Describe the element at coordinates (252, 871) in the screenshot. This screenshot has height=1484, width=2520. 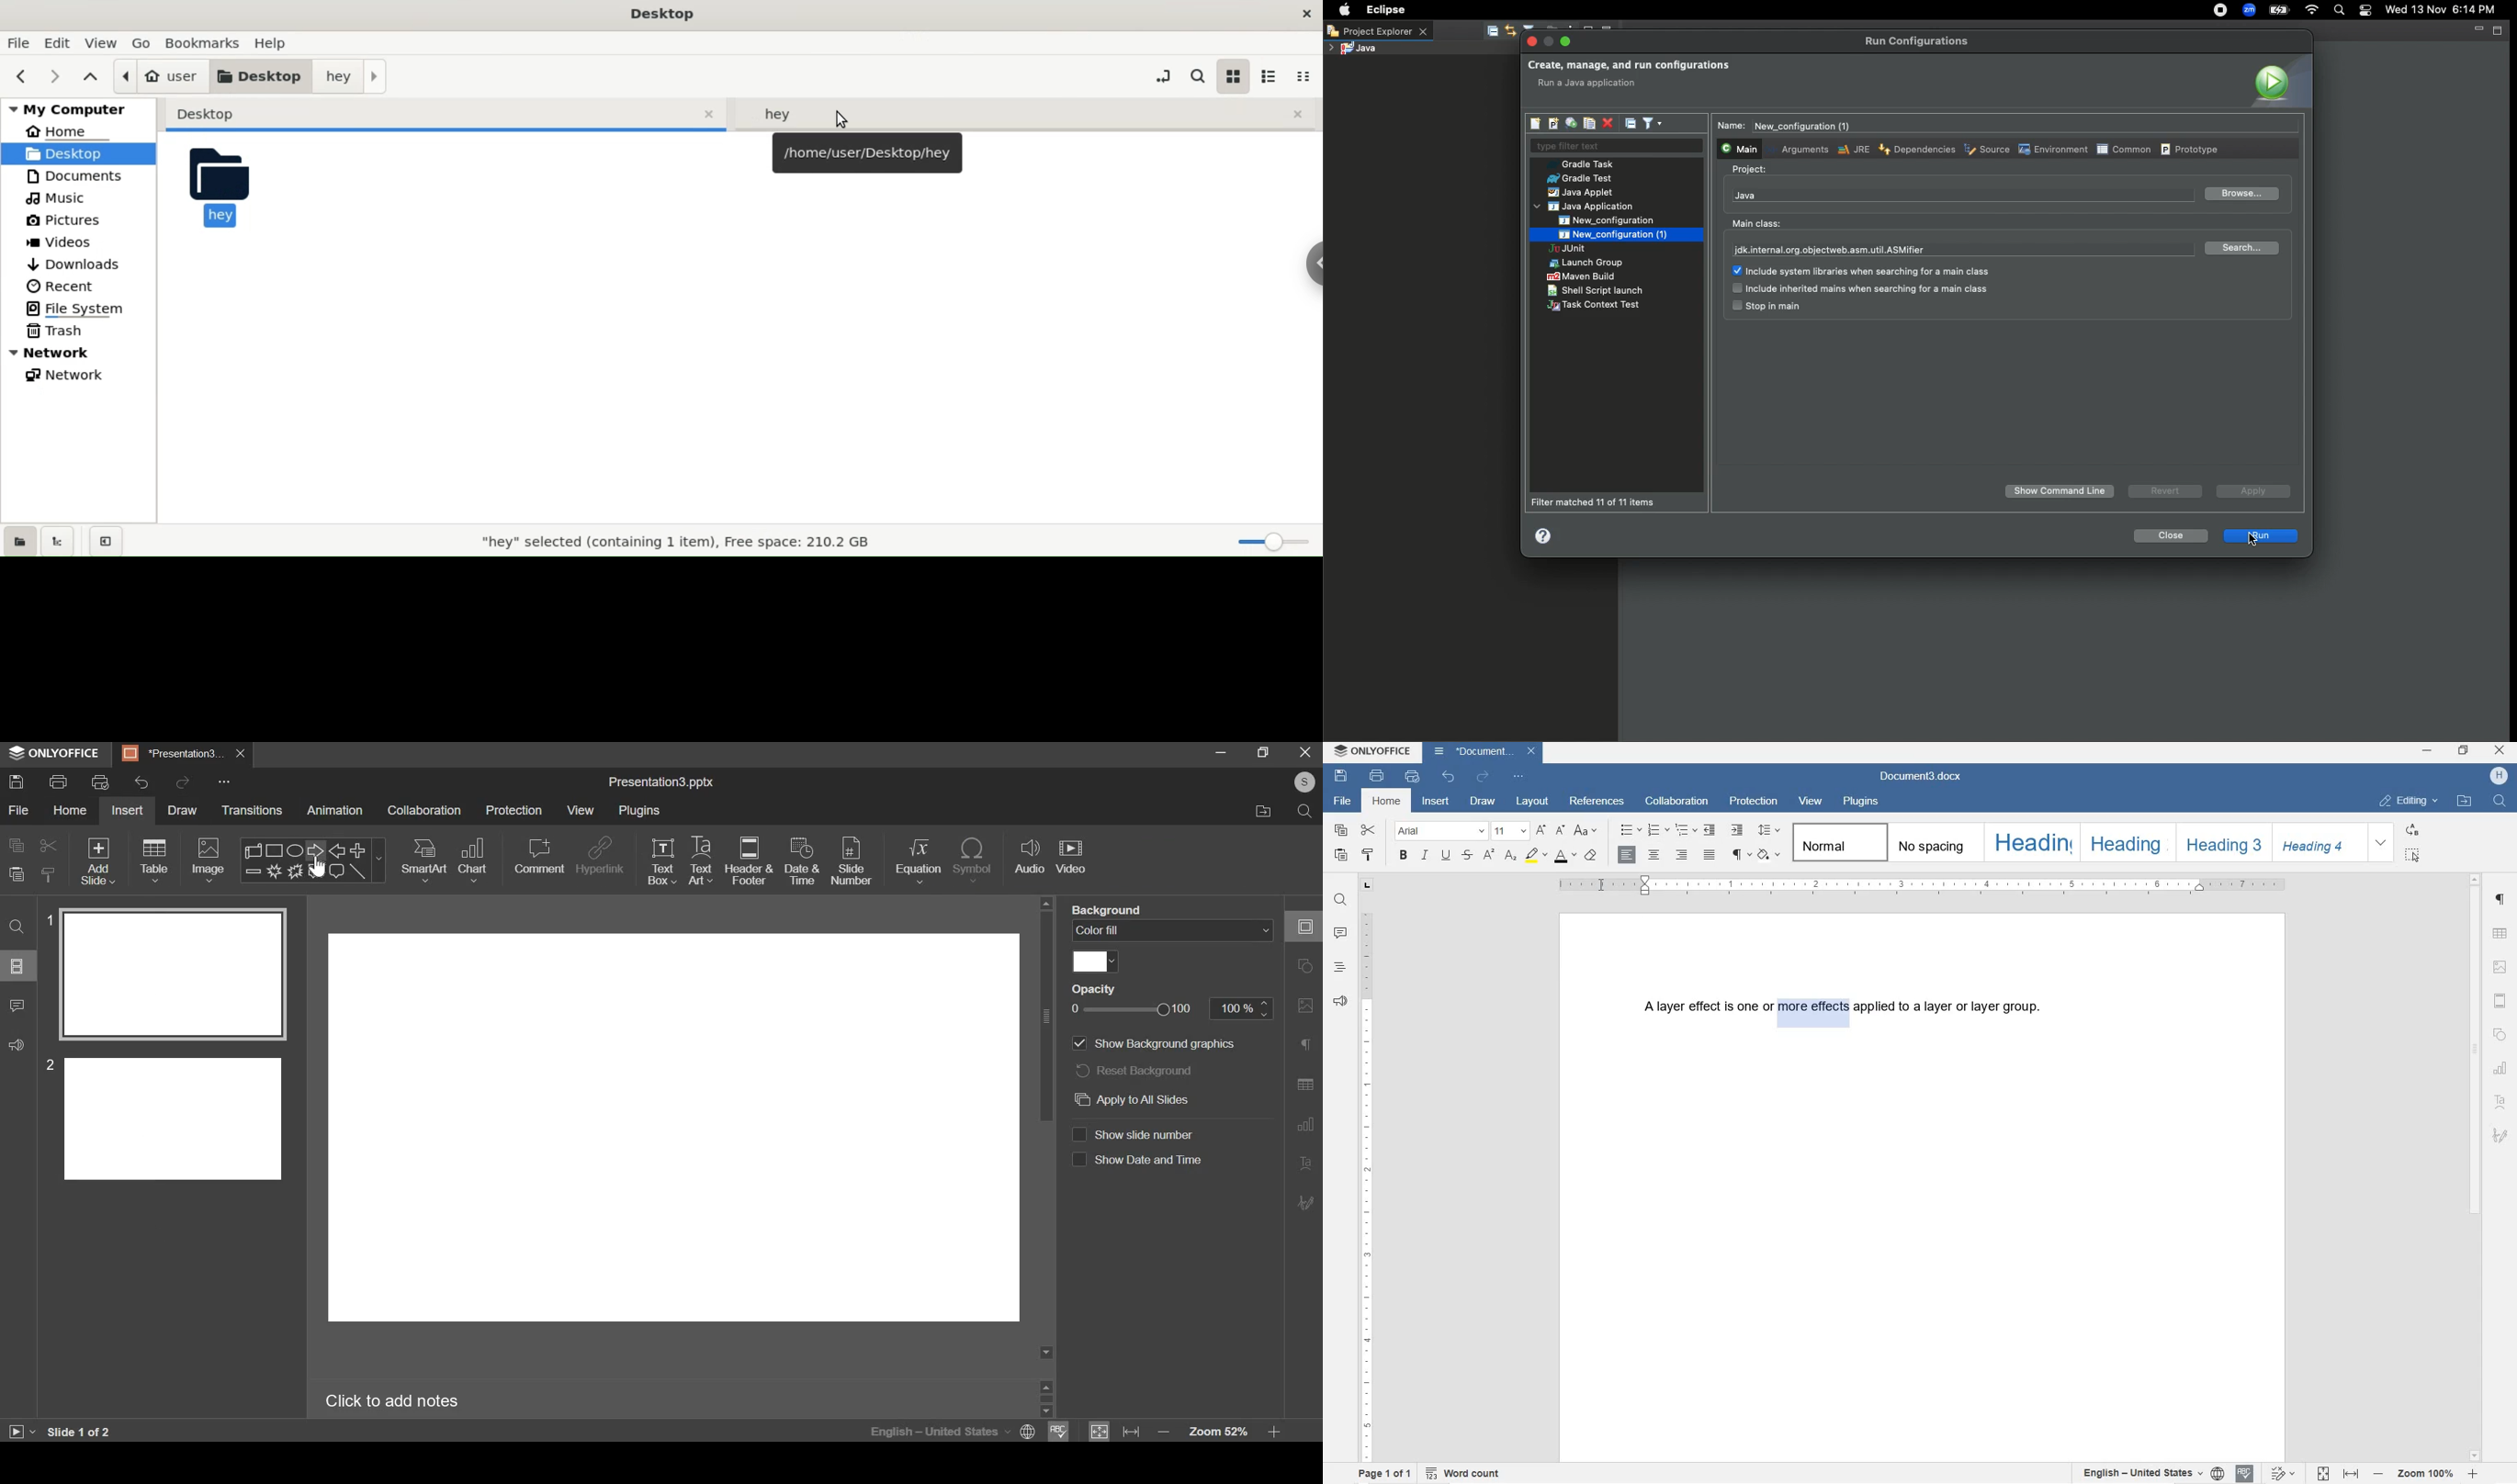
I see `minus` at that location.